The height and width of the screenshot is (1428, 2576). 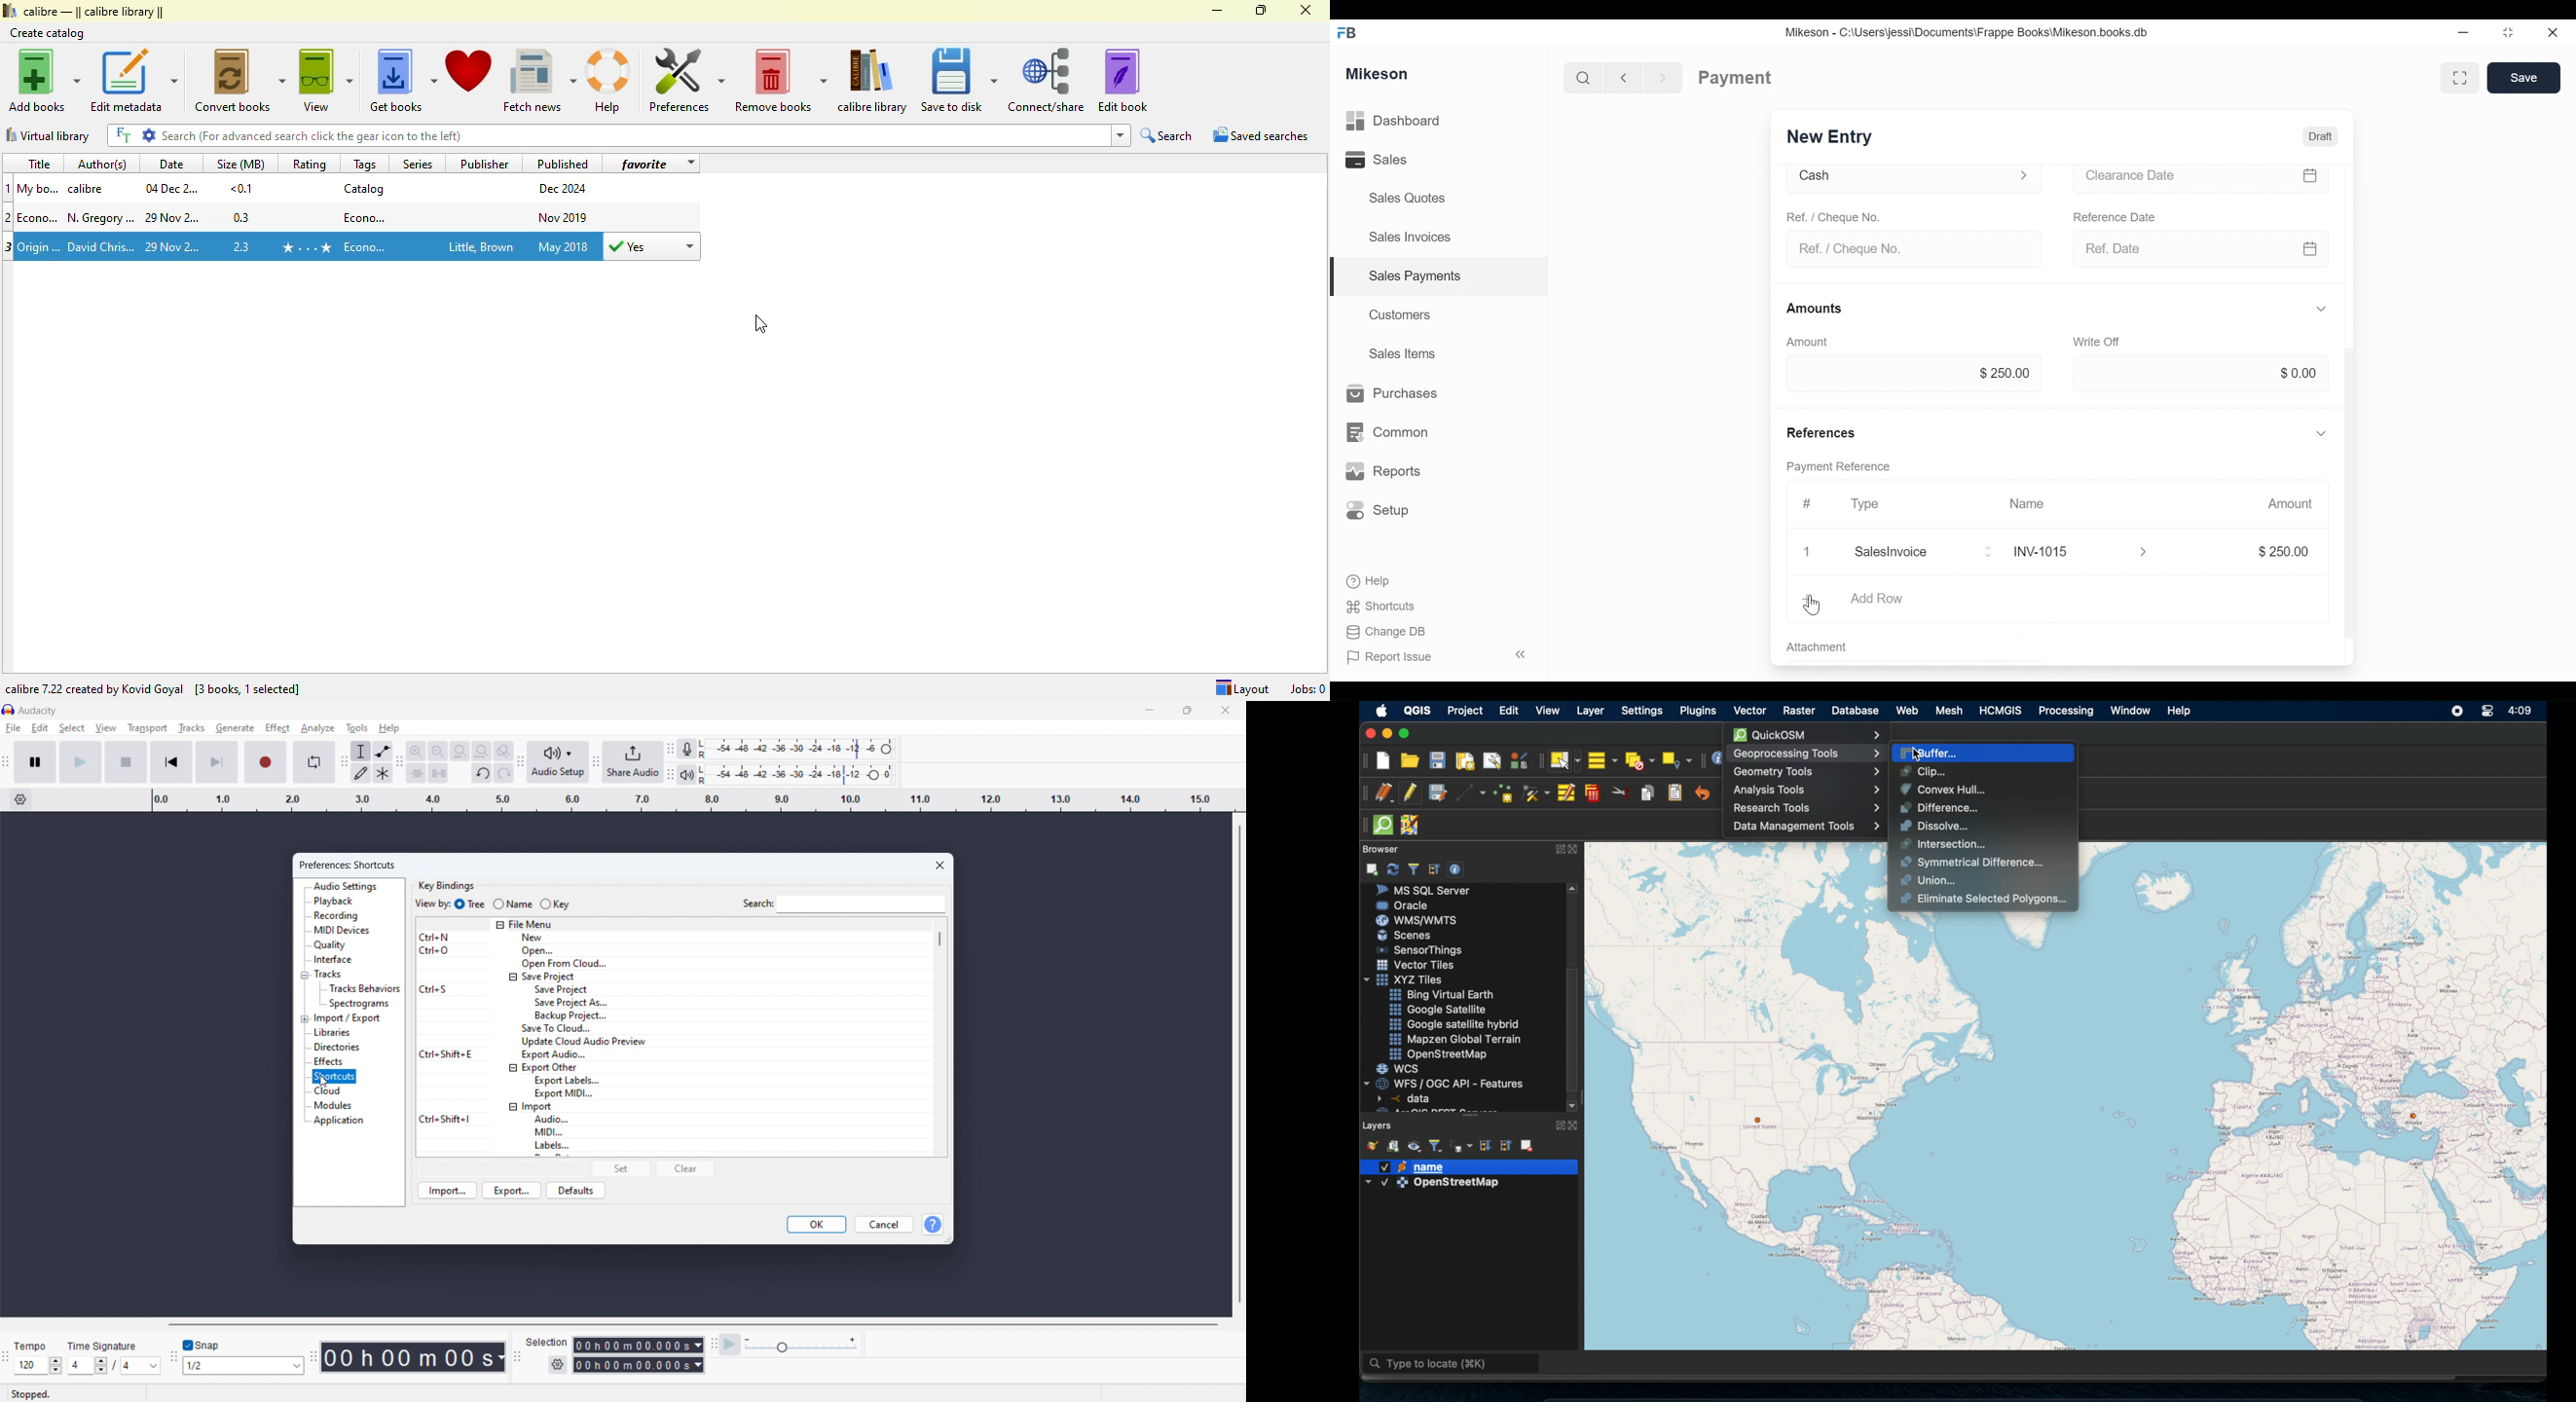 I want to click on save to disk, so click(x=959, y=81).